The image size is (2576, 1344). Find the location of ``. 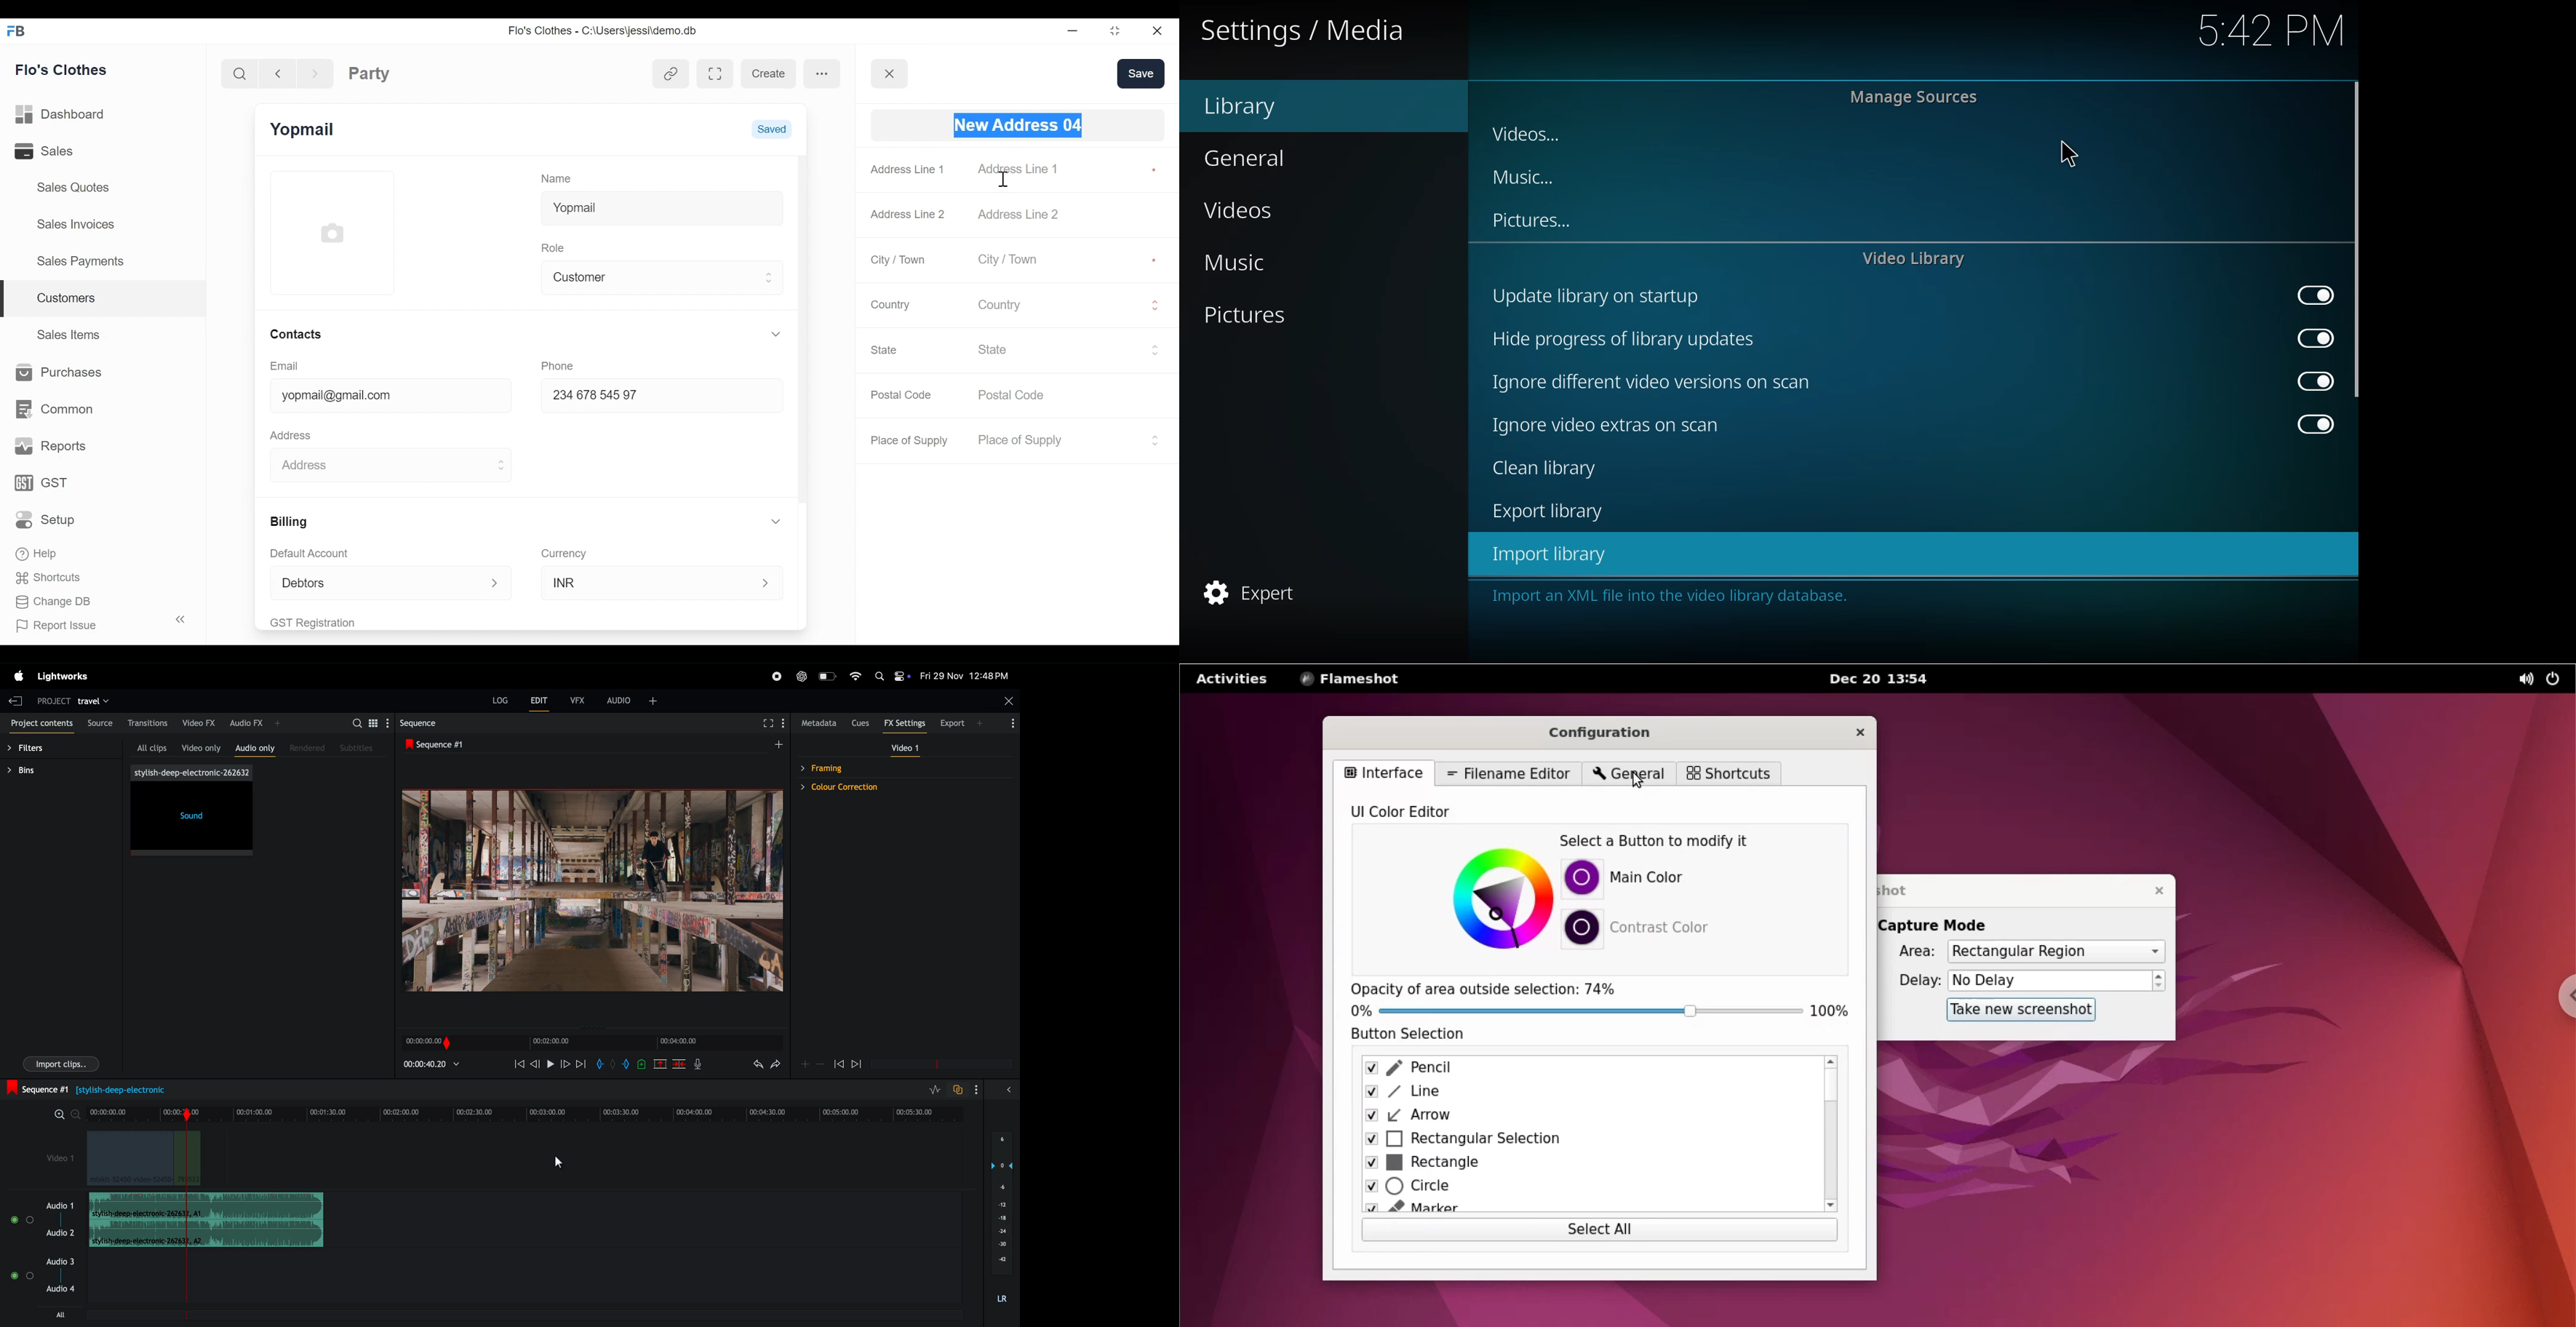

 is located at coordinates (890, 74).